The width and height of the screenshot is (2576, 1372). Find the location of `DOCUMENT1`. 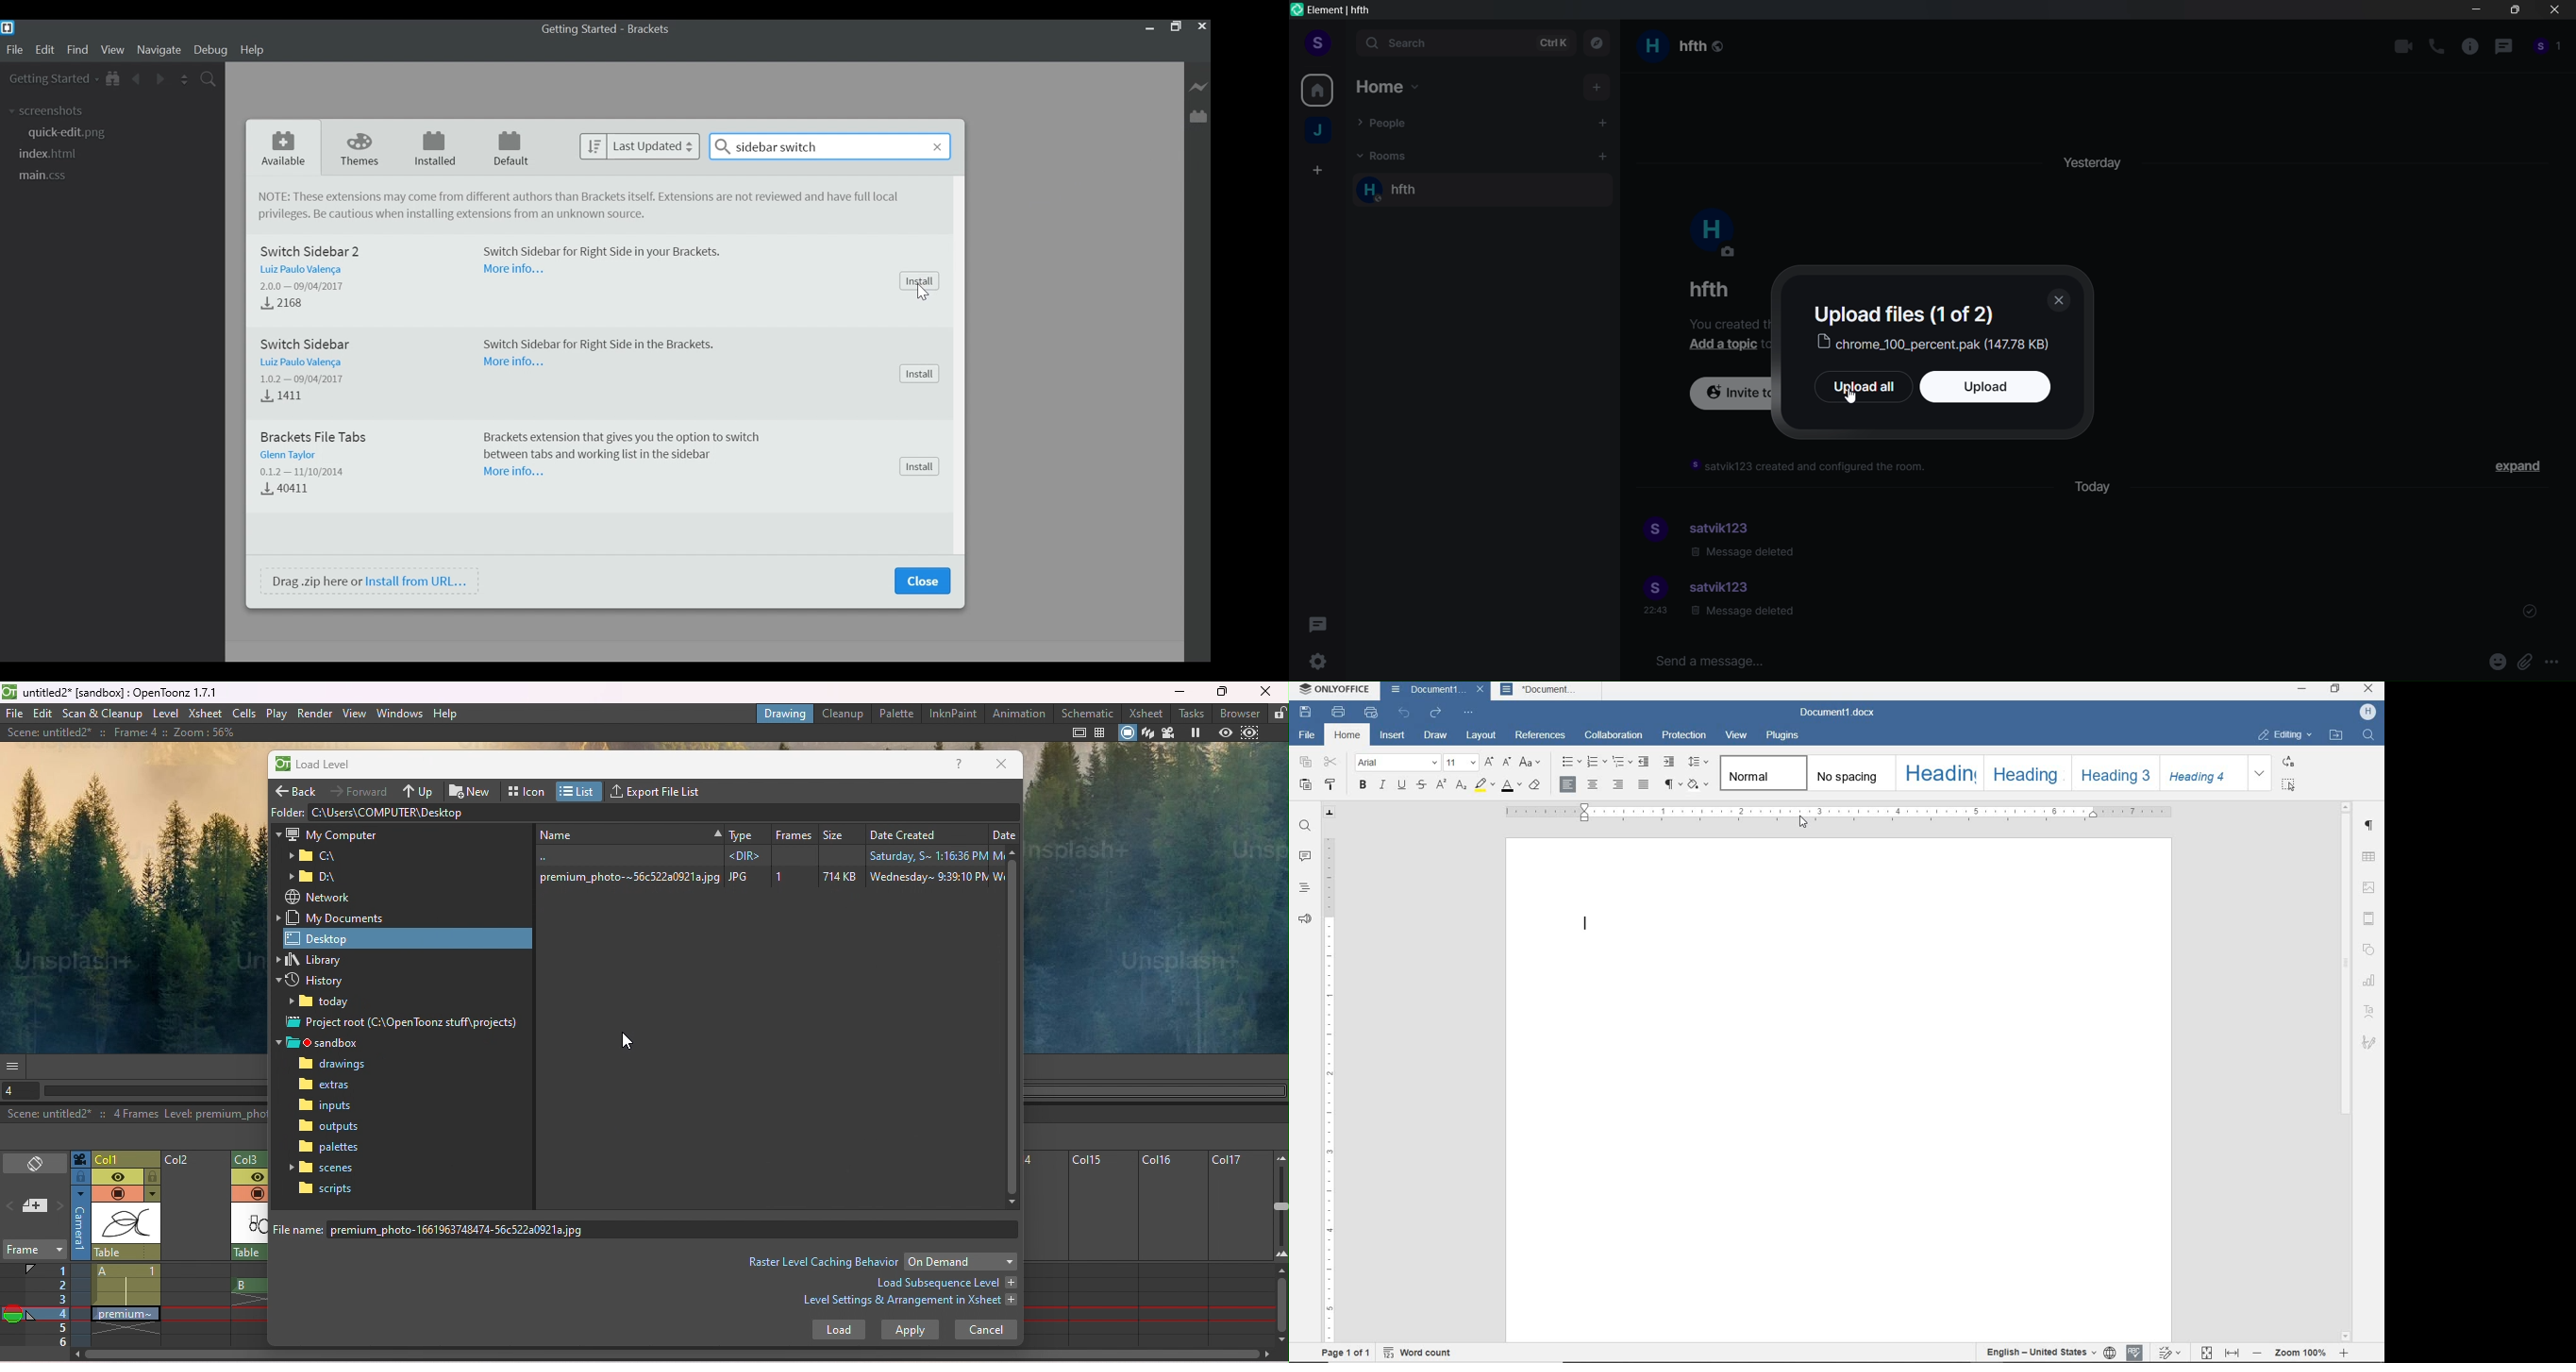

DOCUMENT1 is located at coordinates (1425, 690).